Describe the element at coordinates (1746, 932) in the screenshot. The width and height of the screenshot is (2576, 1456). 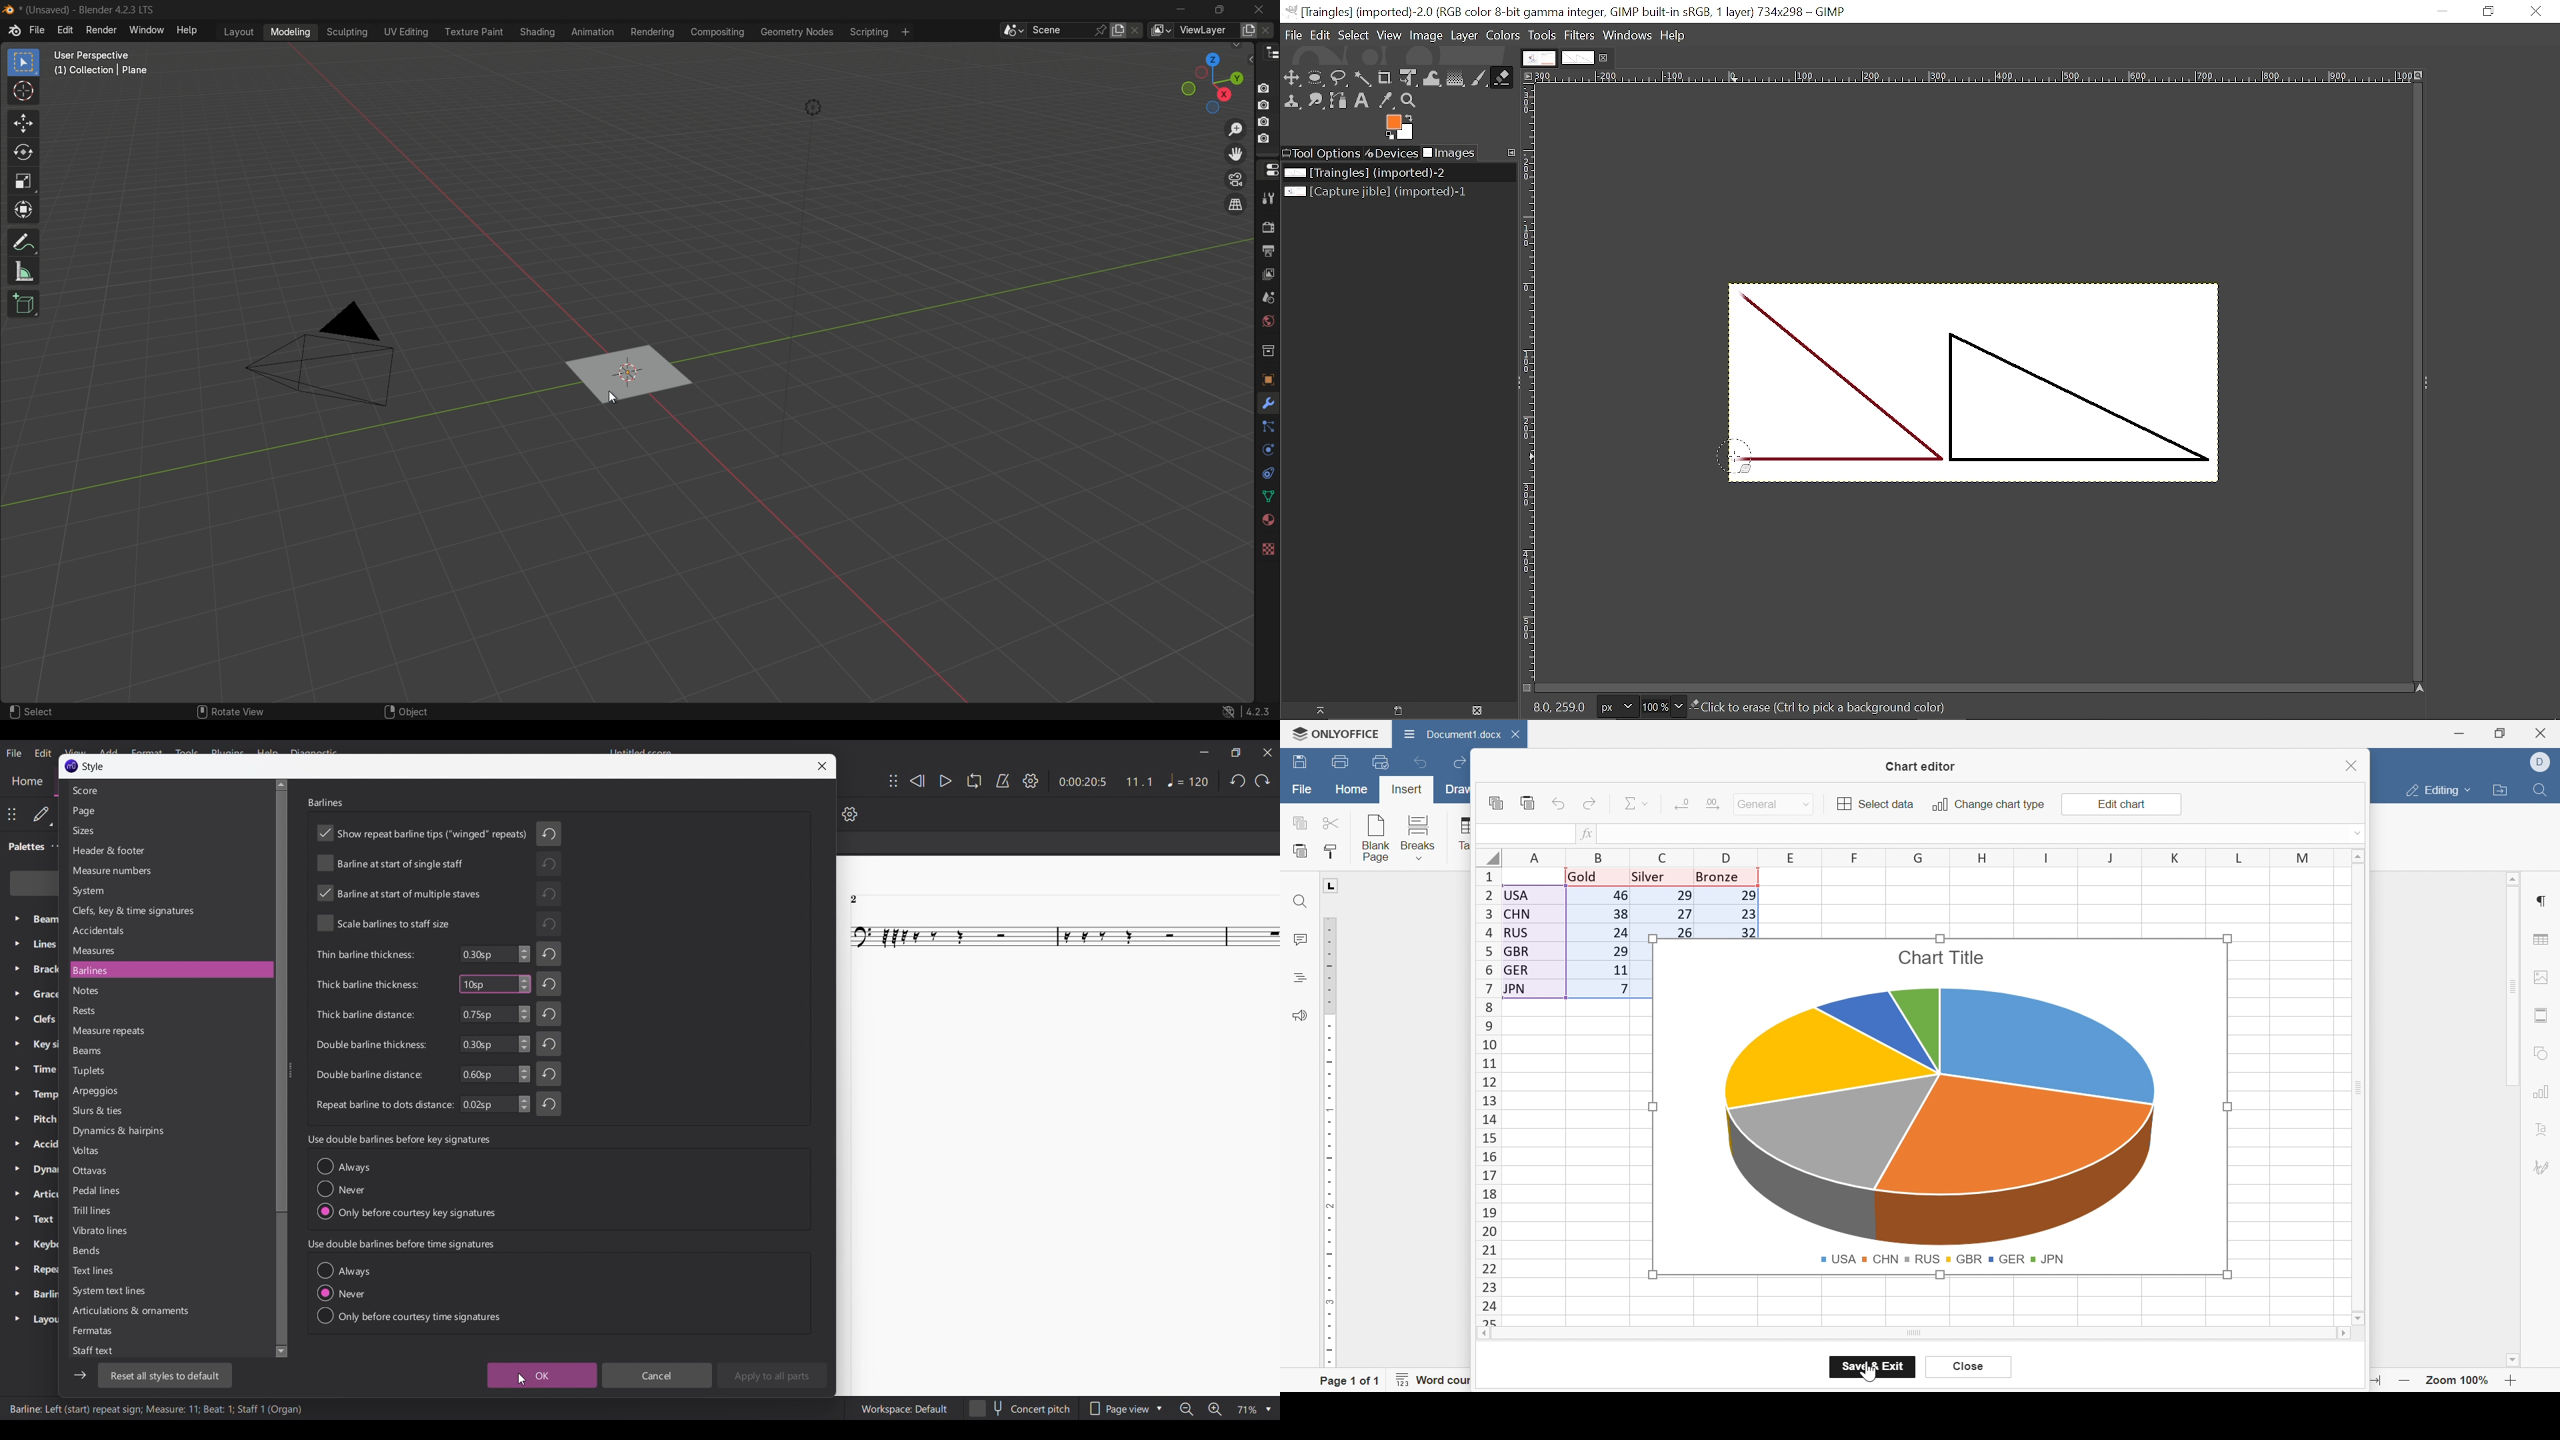
I see `32` at that location.